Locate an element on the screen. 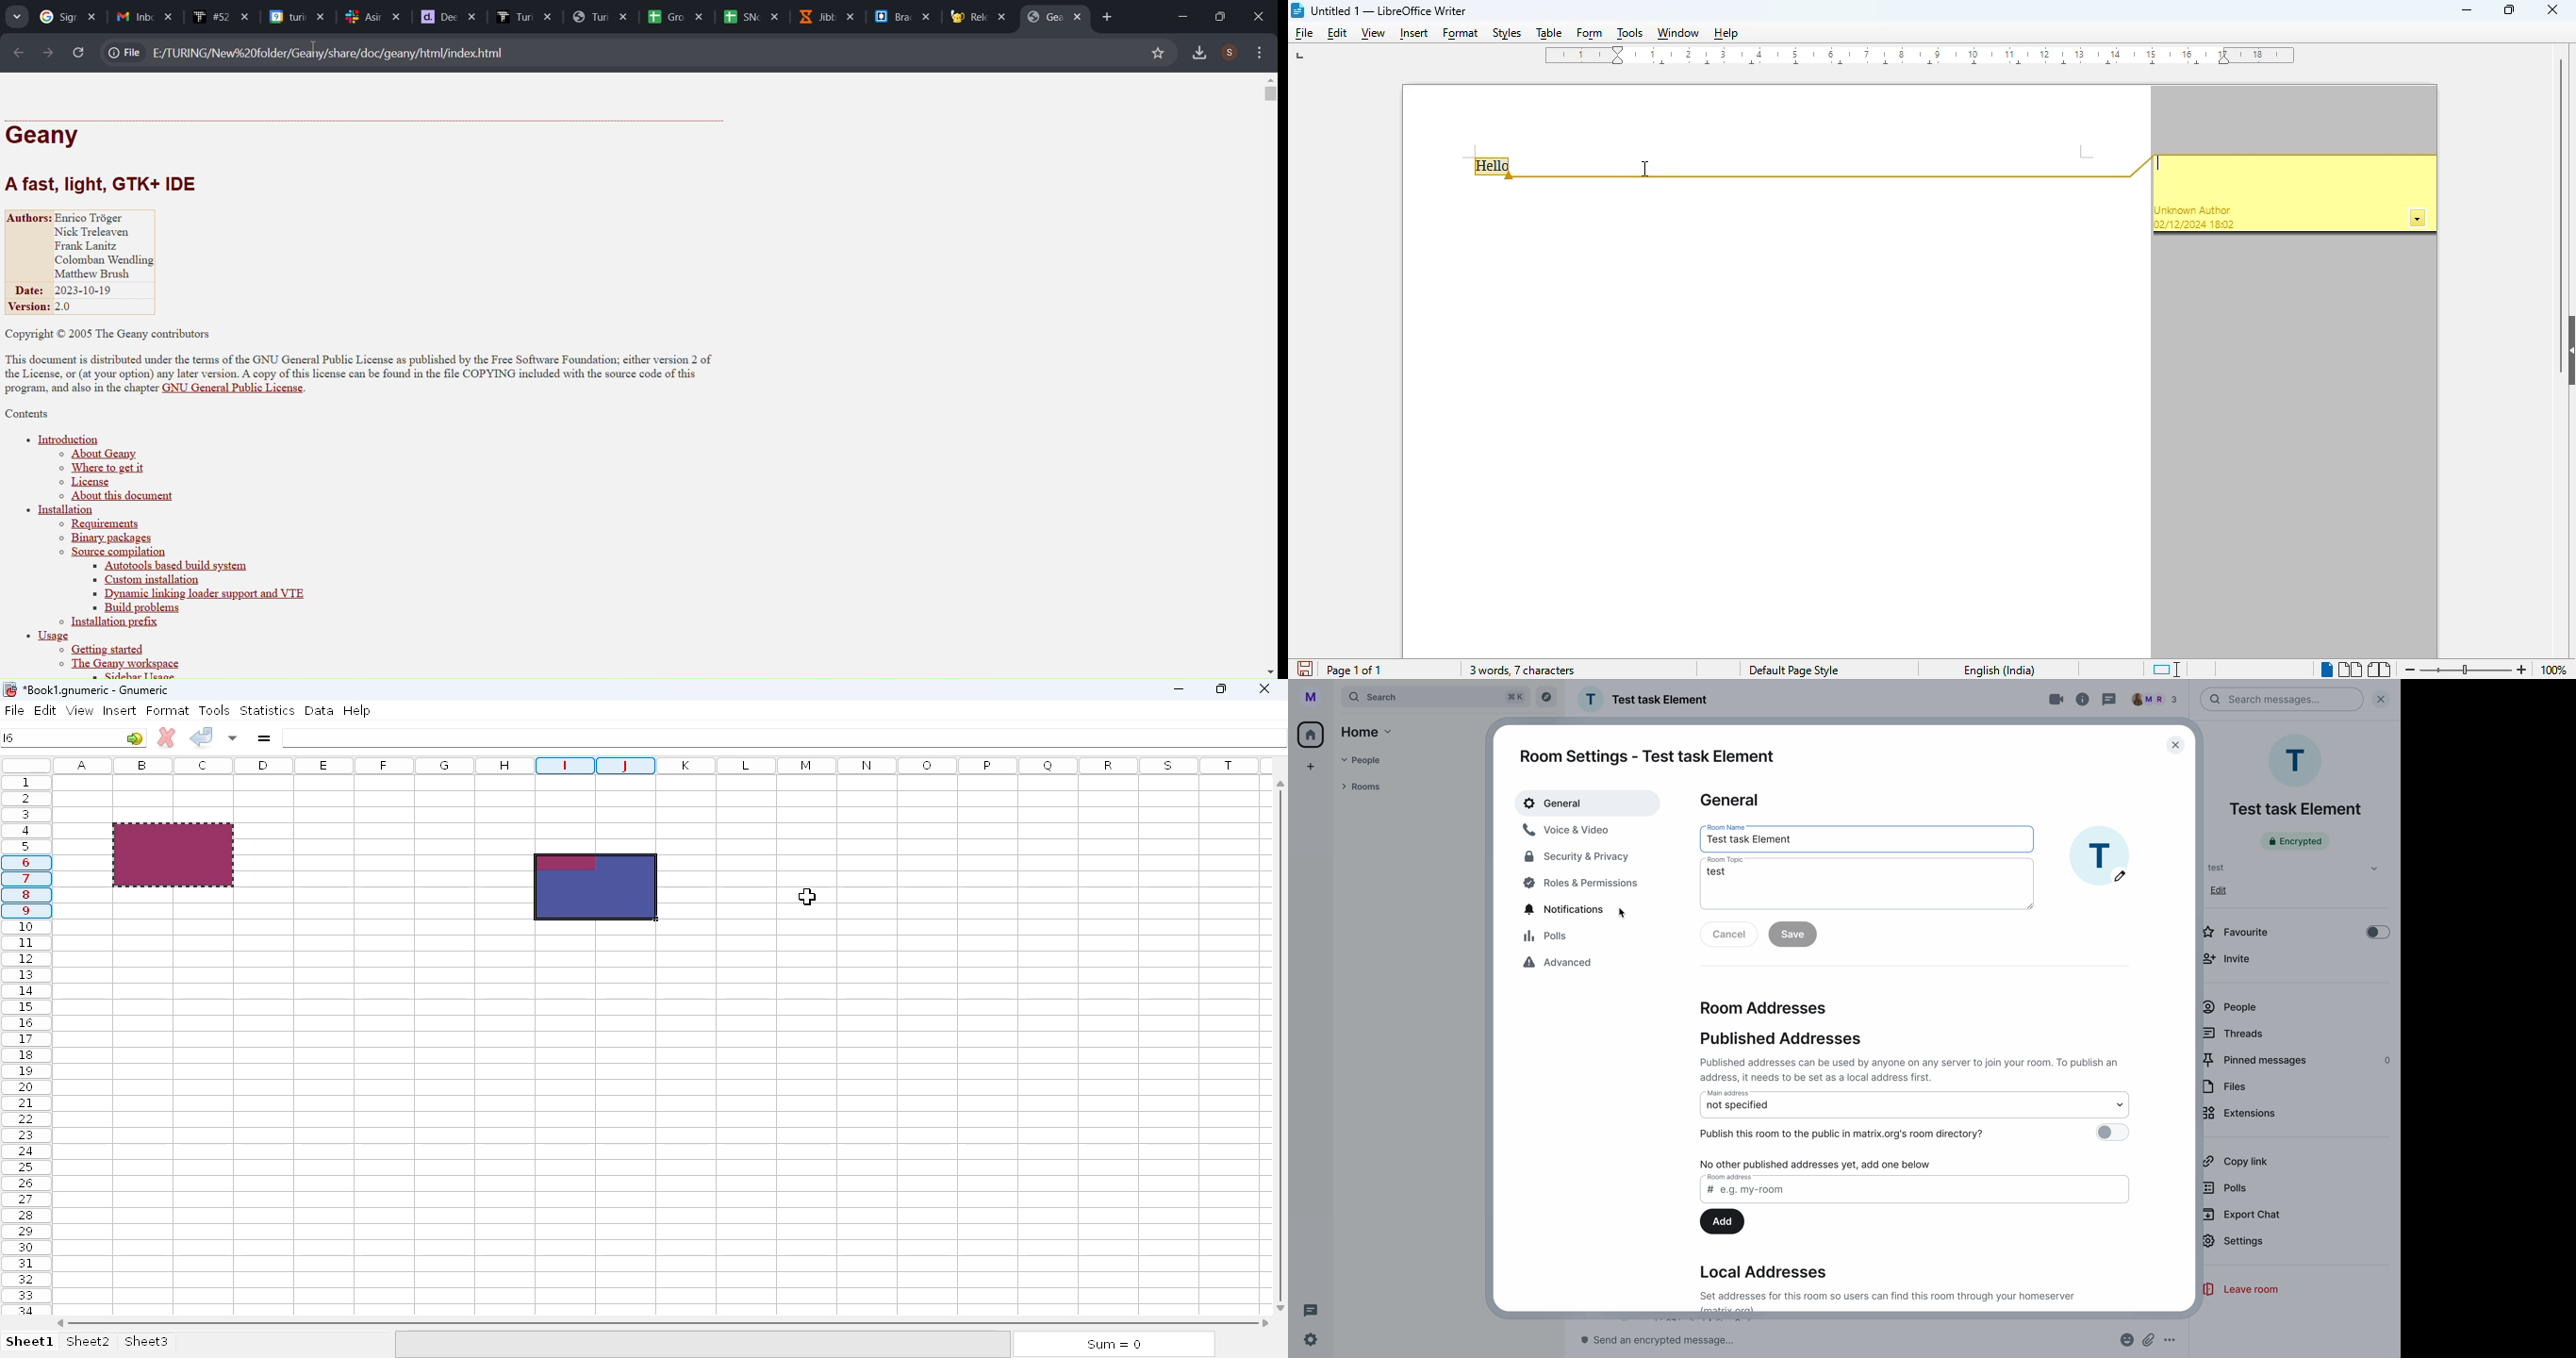  sheet 1 is located at coordinates (29, 1341).